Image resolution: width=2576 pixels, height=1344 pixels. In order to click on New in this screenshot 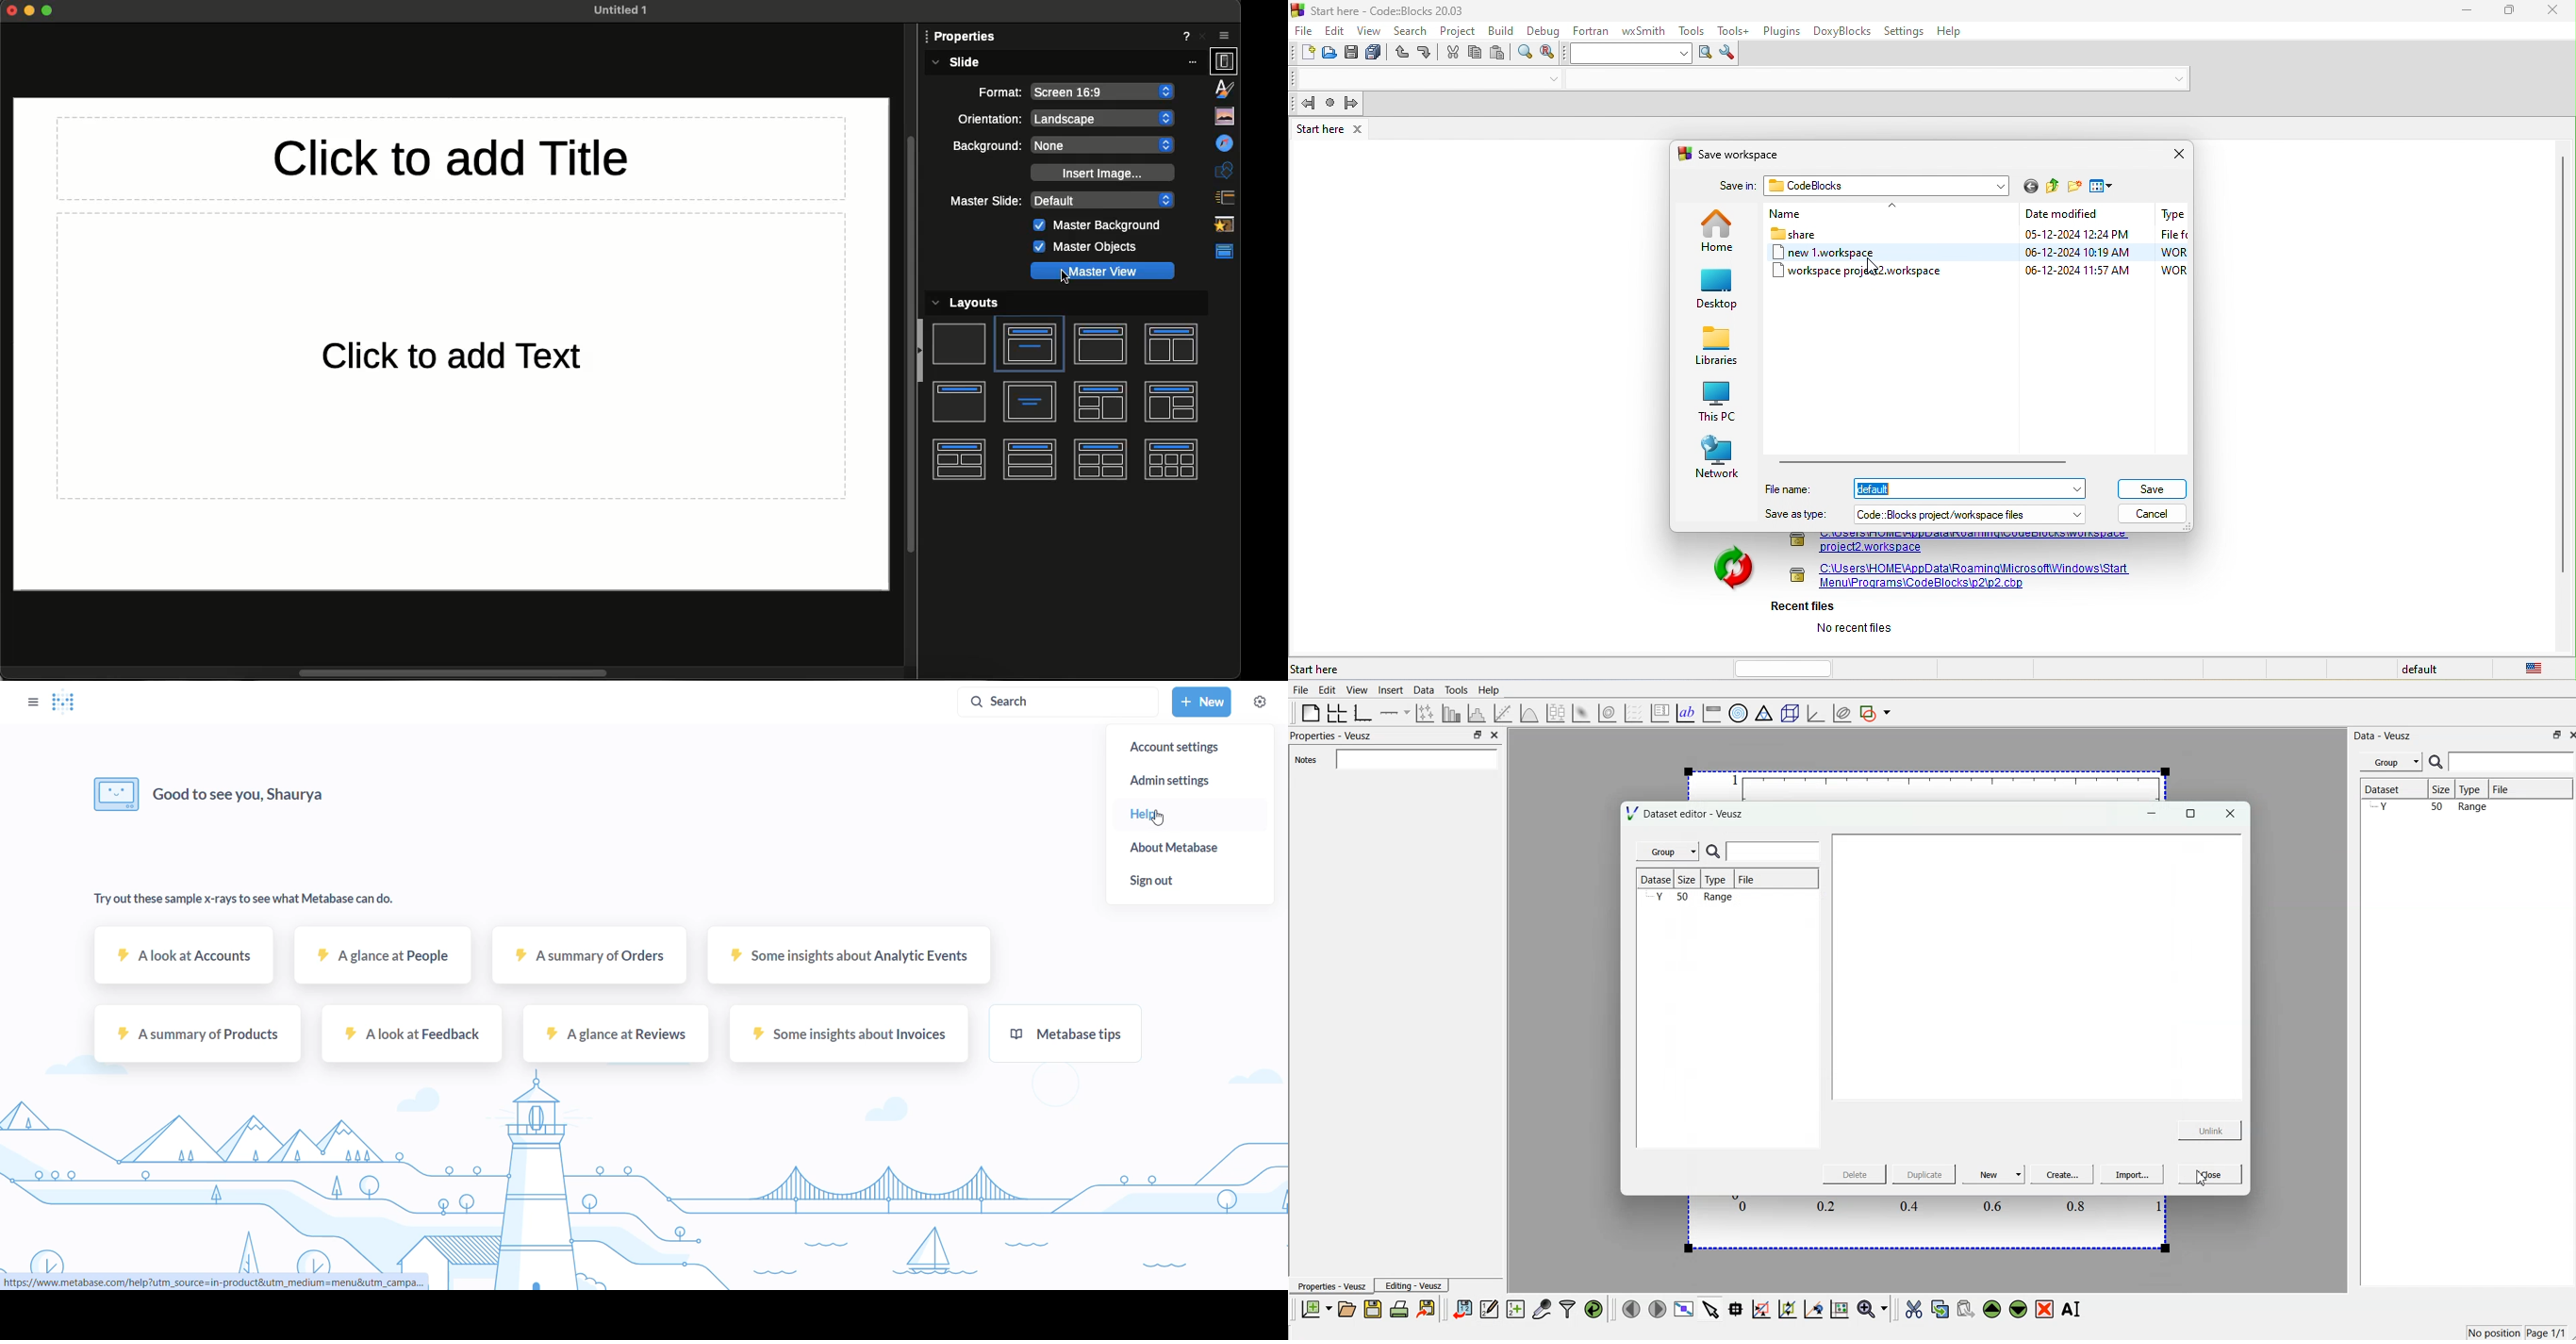, I will do `click(1995, 1173)`.